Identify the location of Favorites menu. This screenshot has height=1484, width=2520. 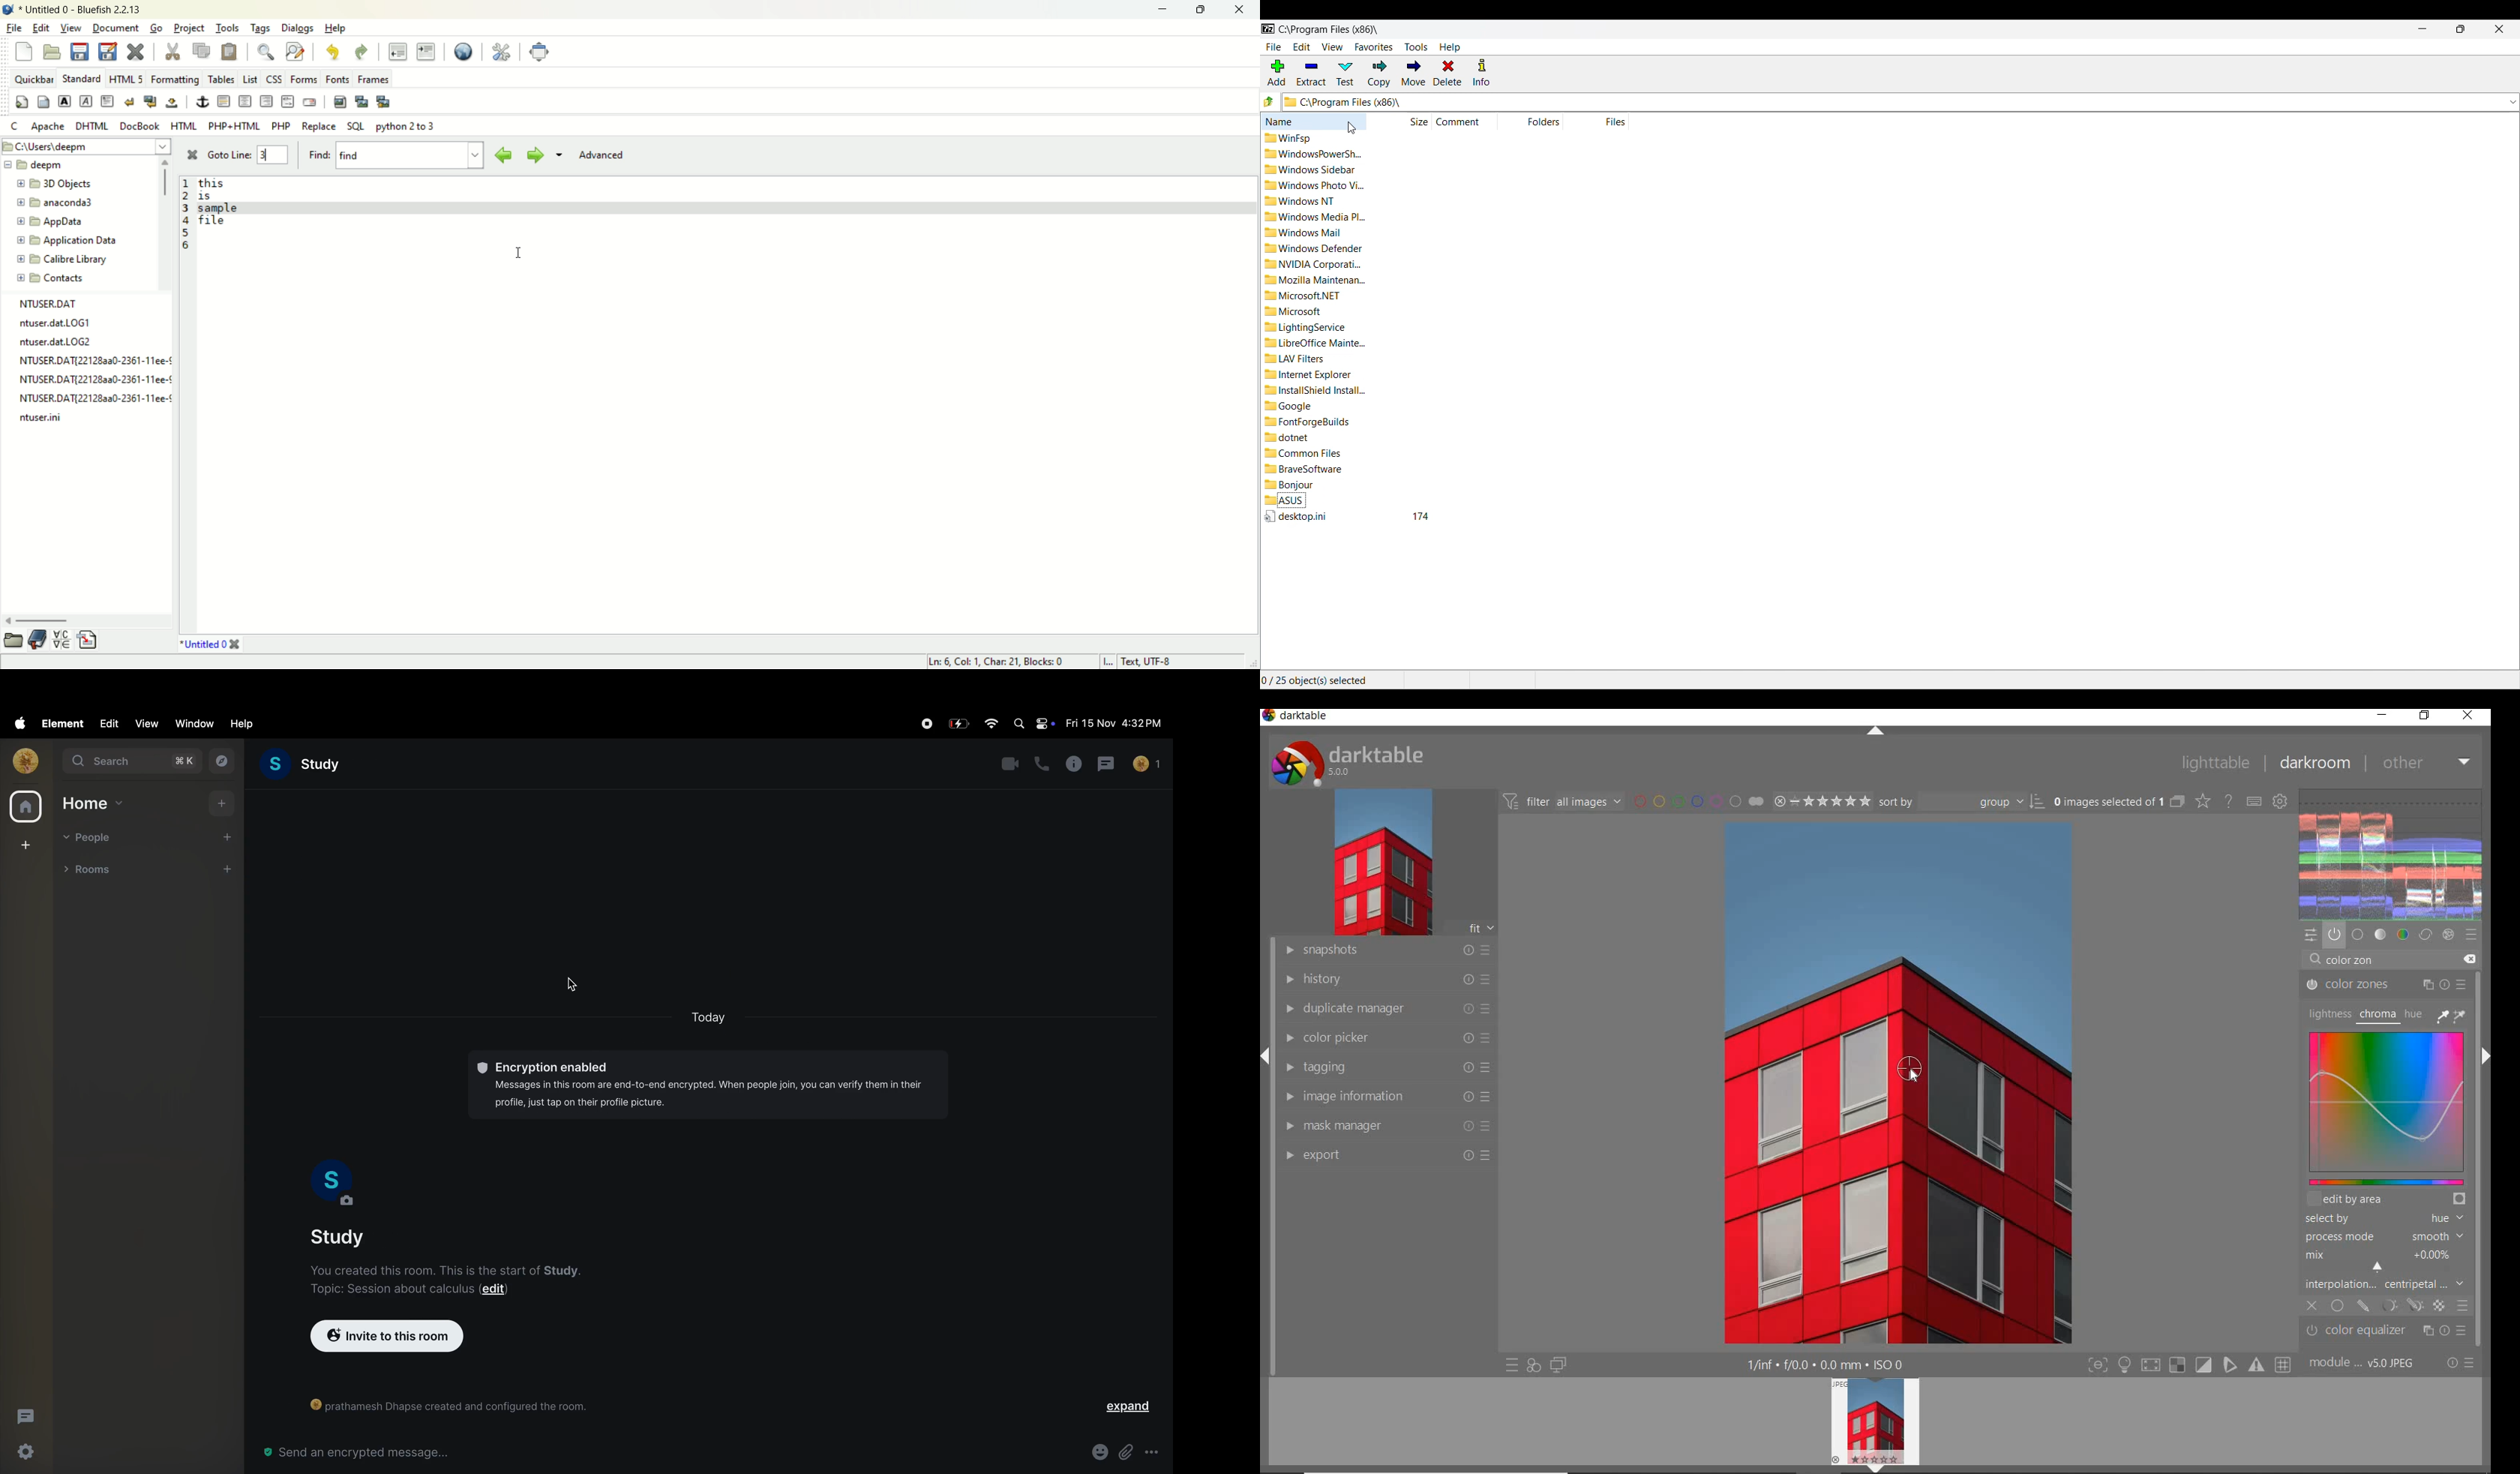
(1374, 47).